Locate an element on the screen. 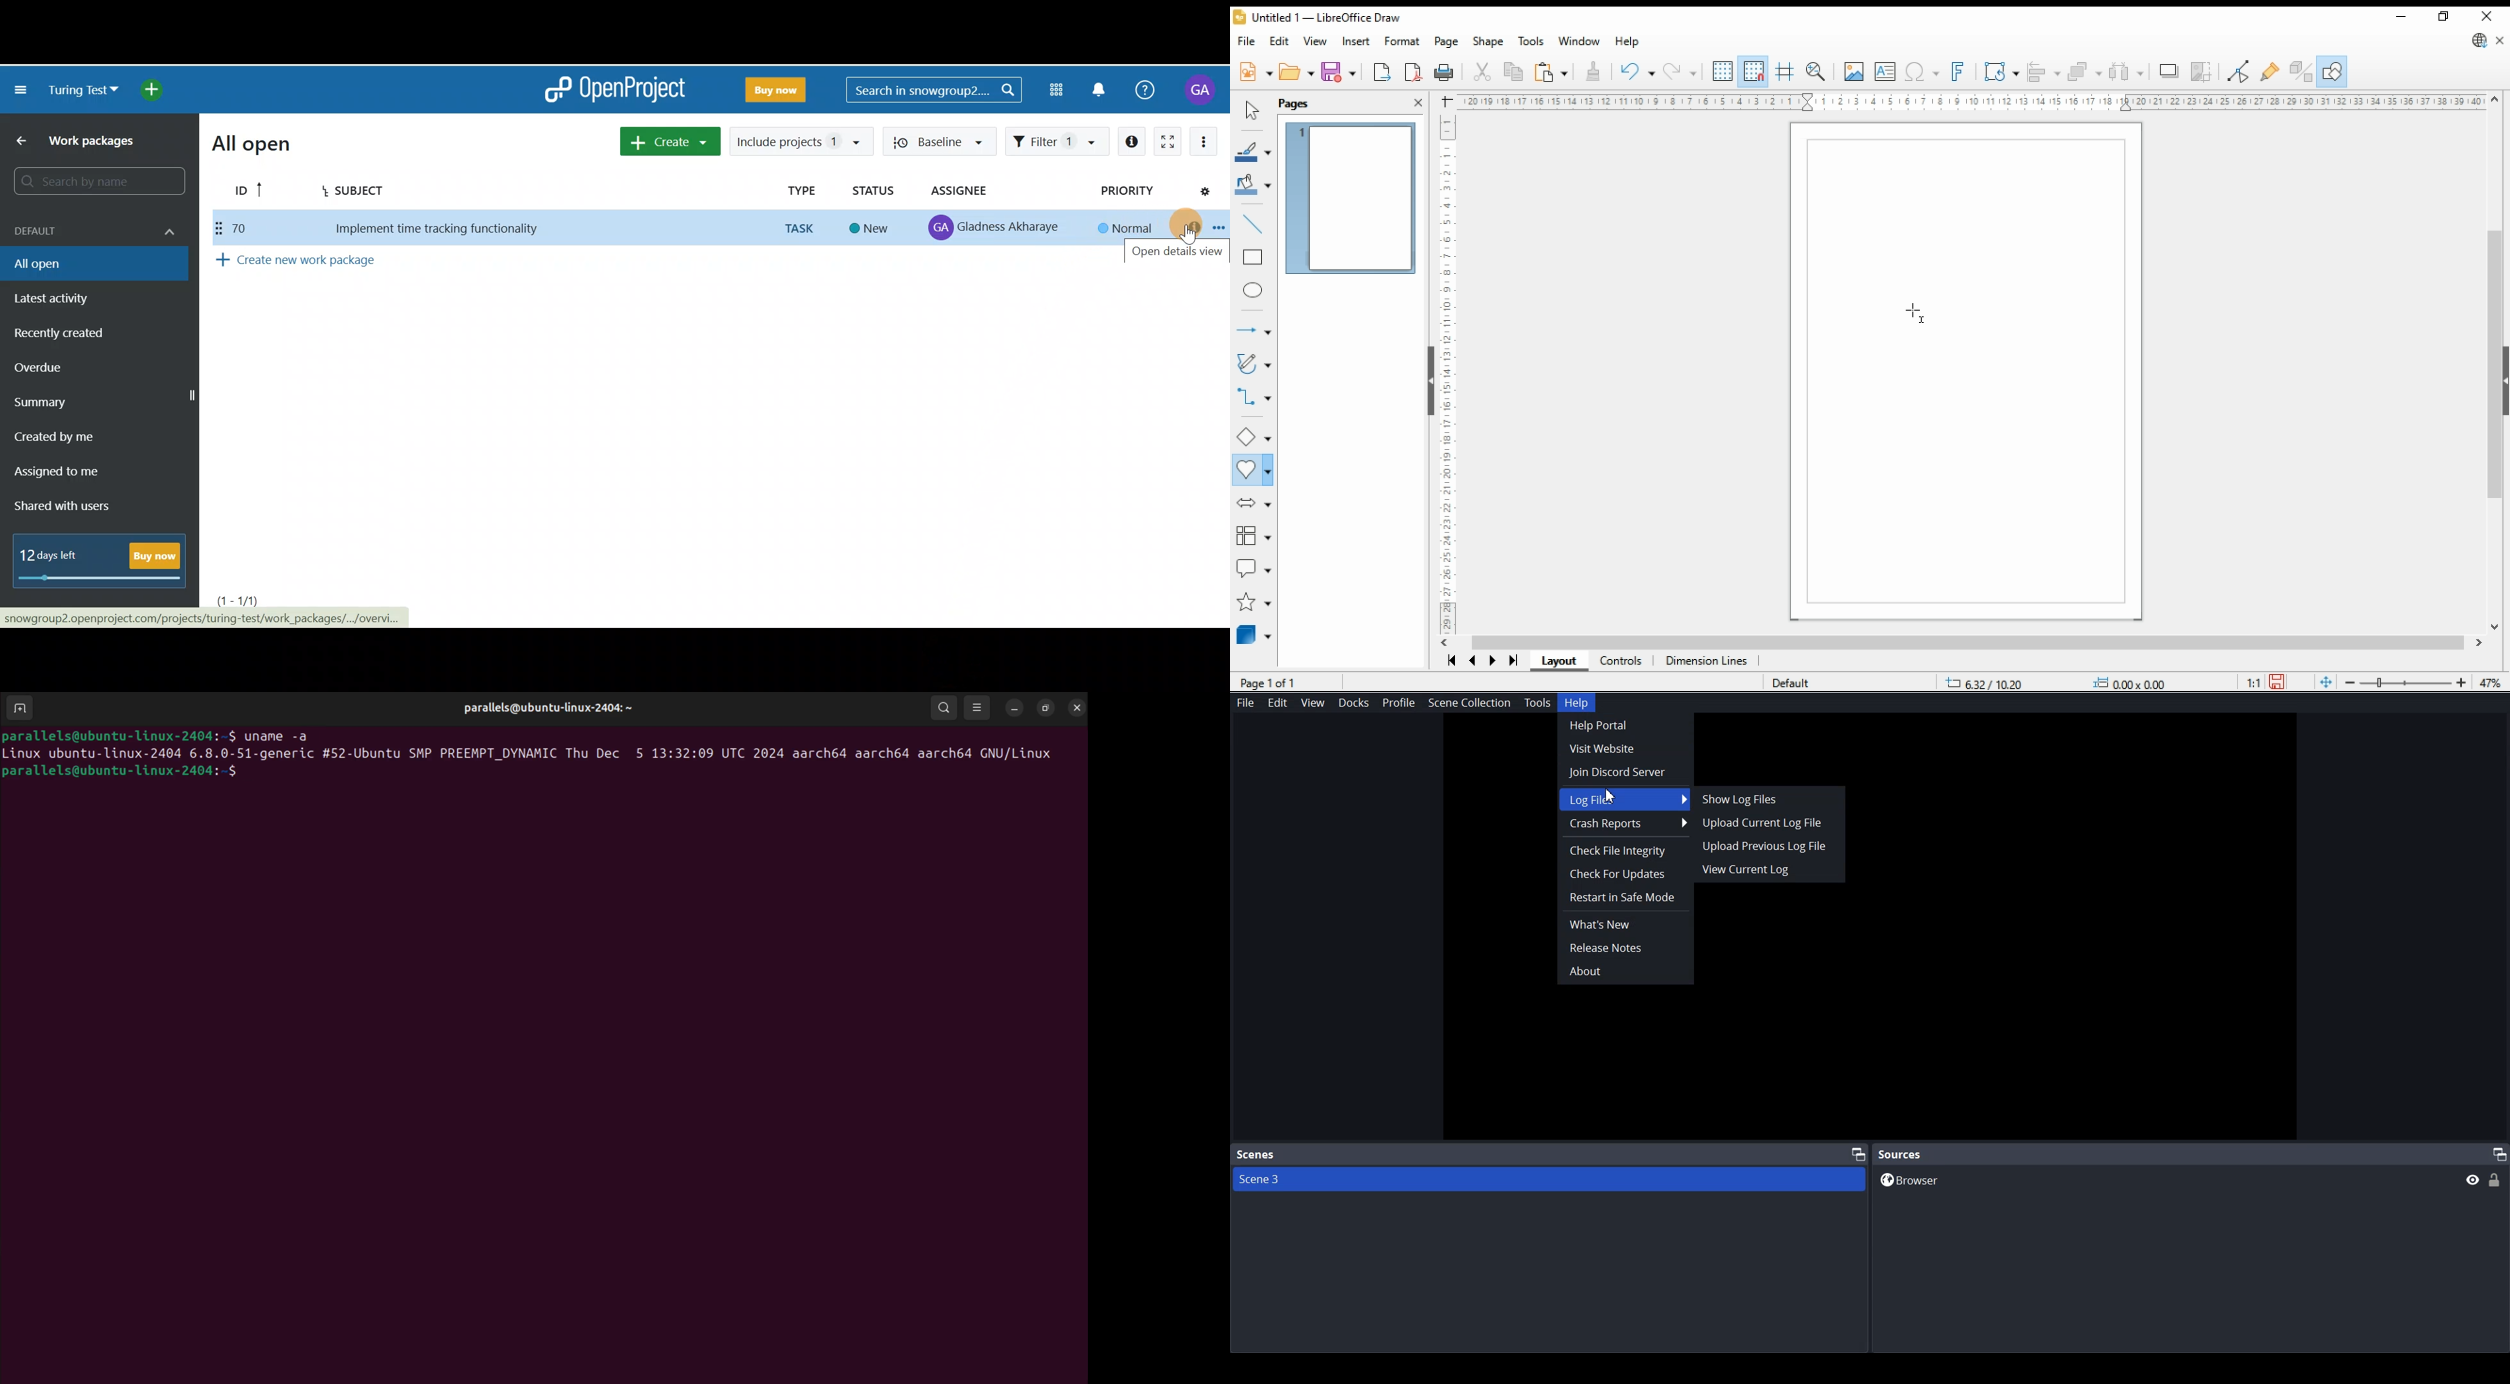 The height and width of the screenshot is (1400, 2520). lines and arrows is located at coordinates (1253, 327).